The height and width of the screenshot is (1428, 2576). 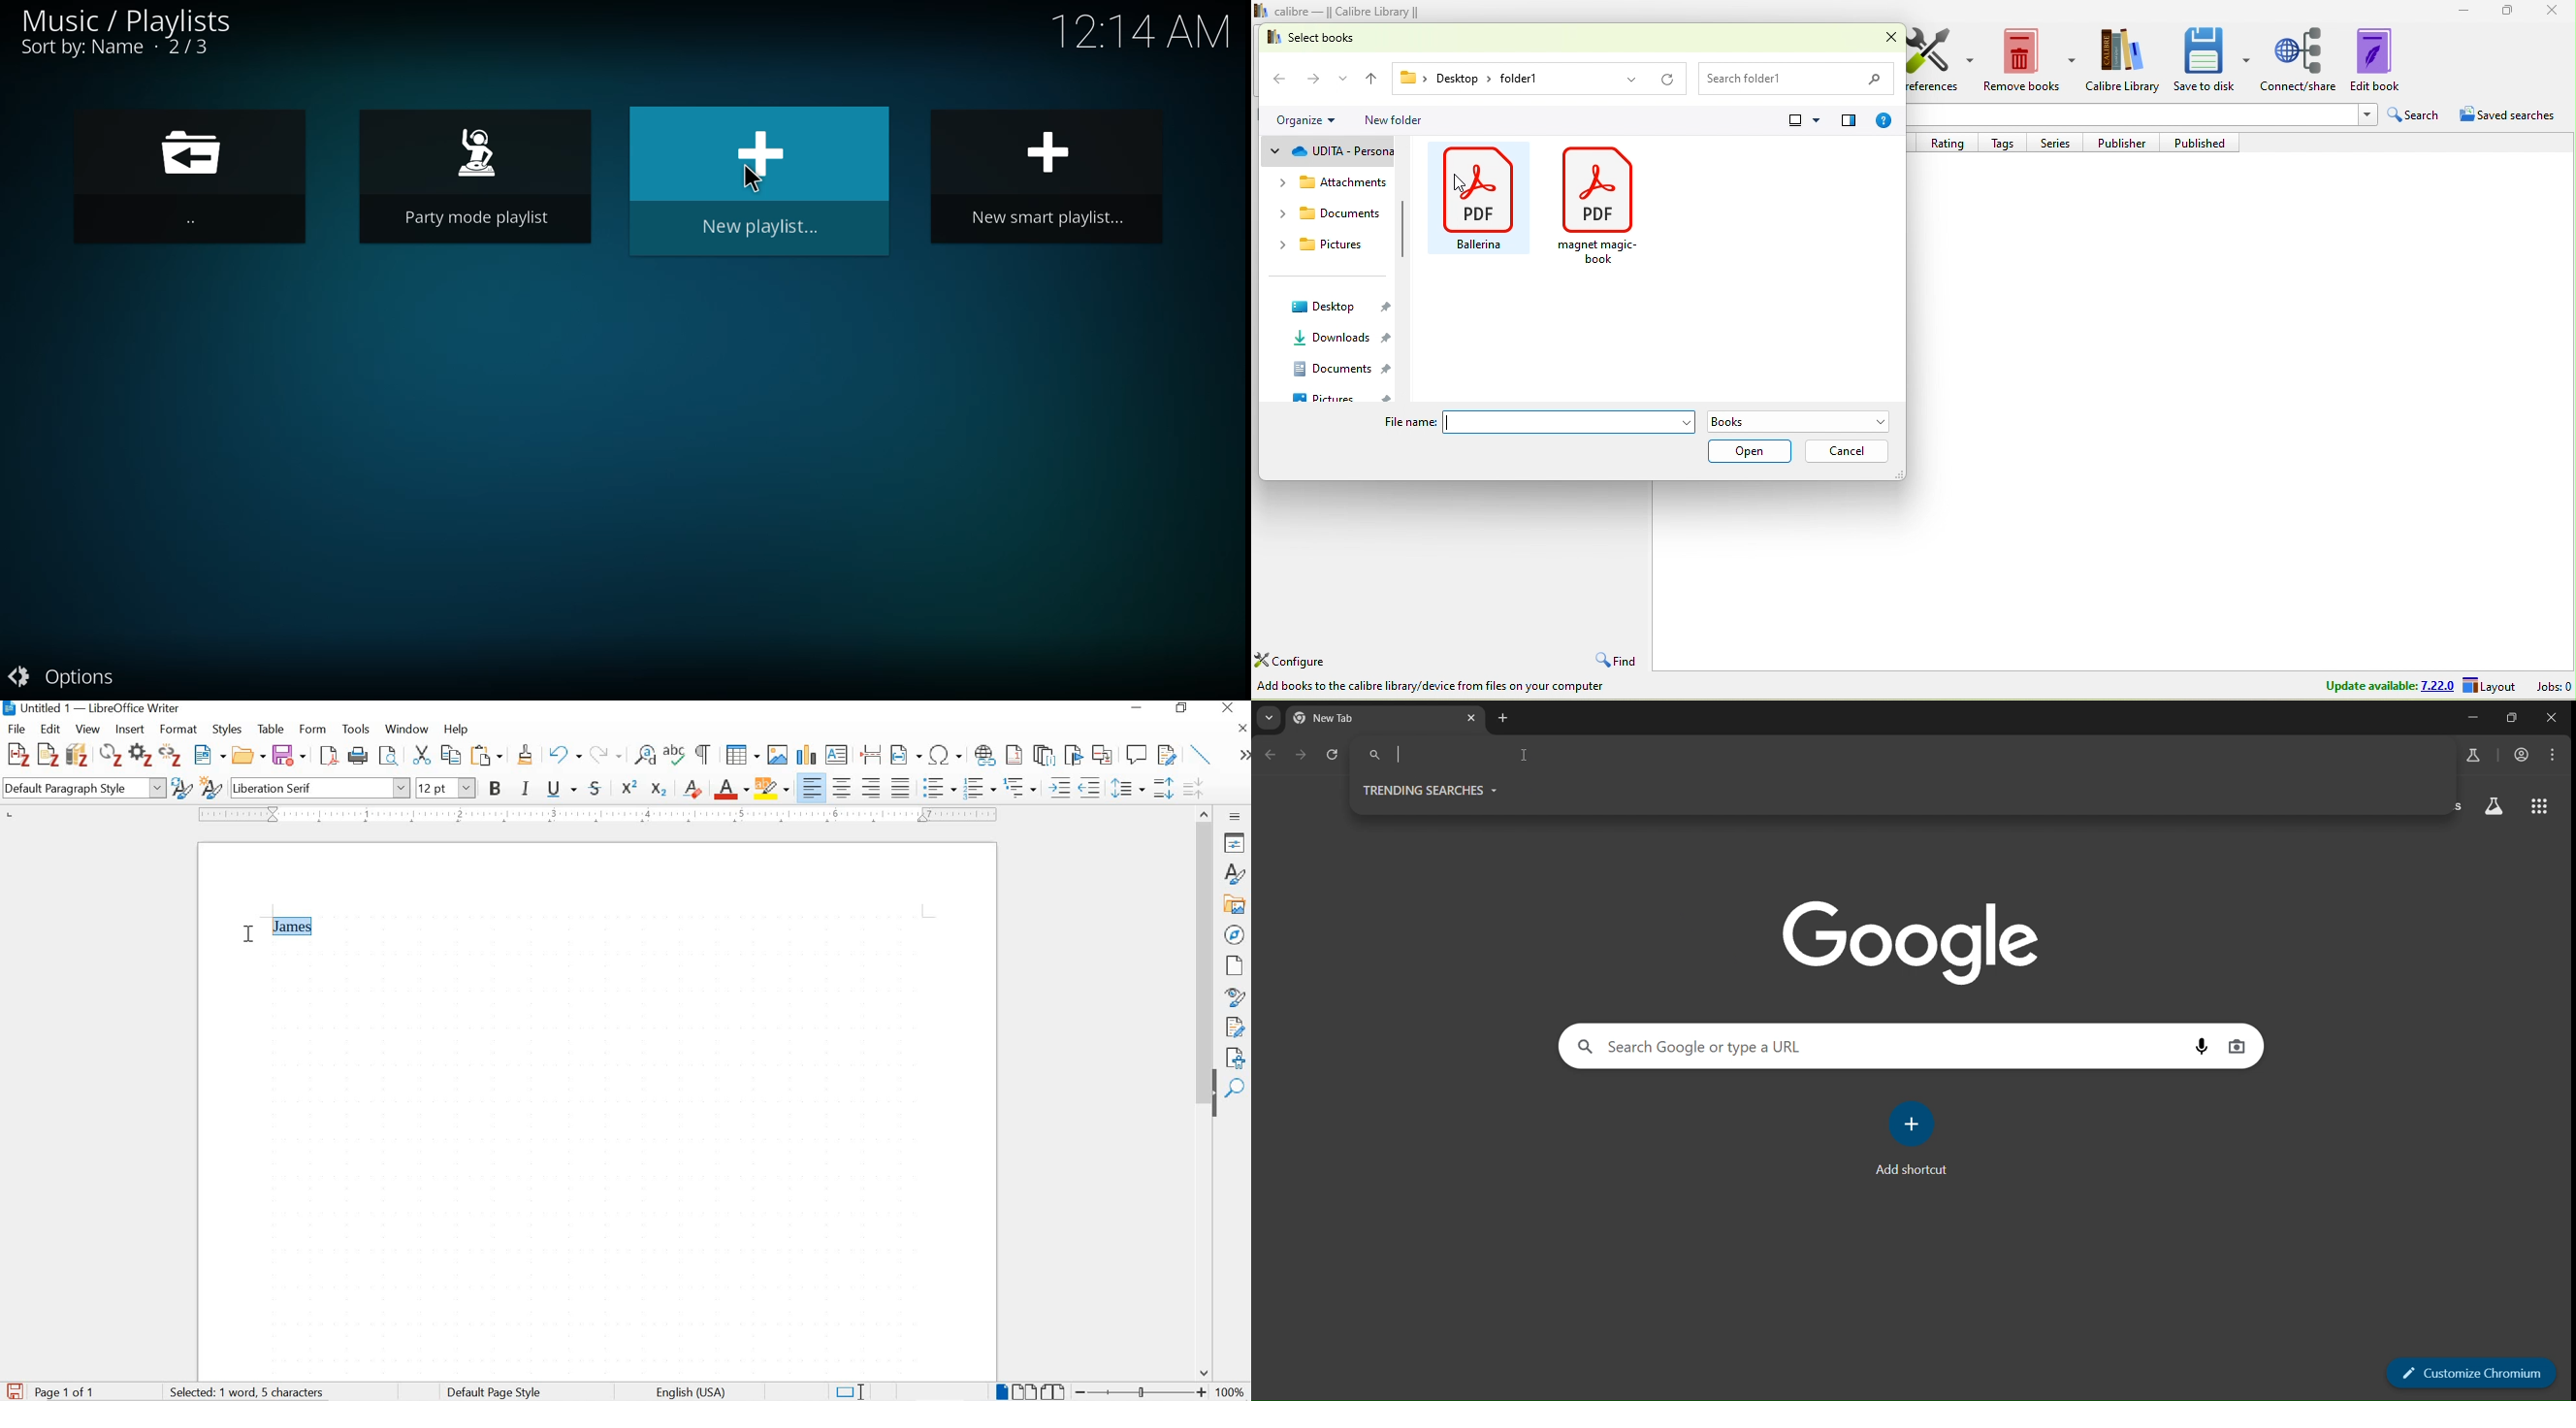 What do you see at coordinates (986, 756) in the screenshot?
I see `insert footnote` at bounding box center [986, 756].